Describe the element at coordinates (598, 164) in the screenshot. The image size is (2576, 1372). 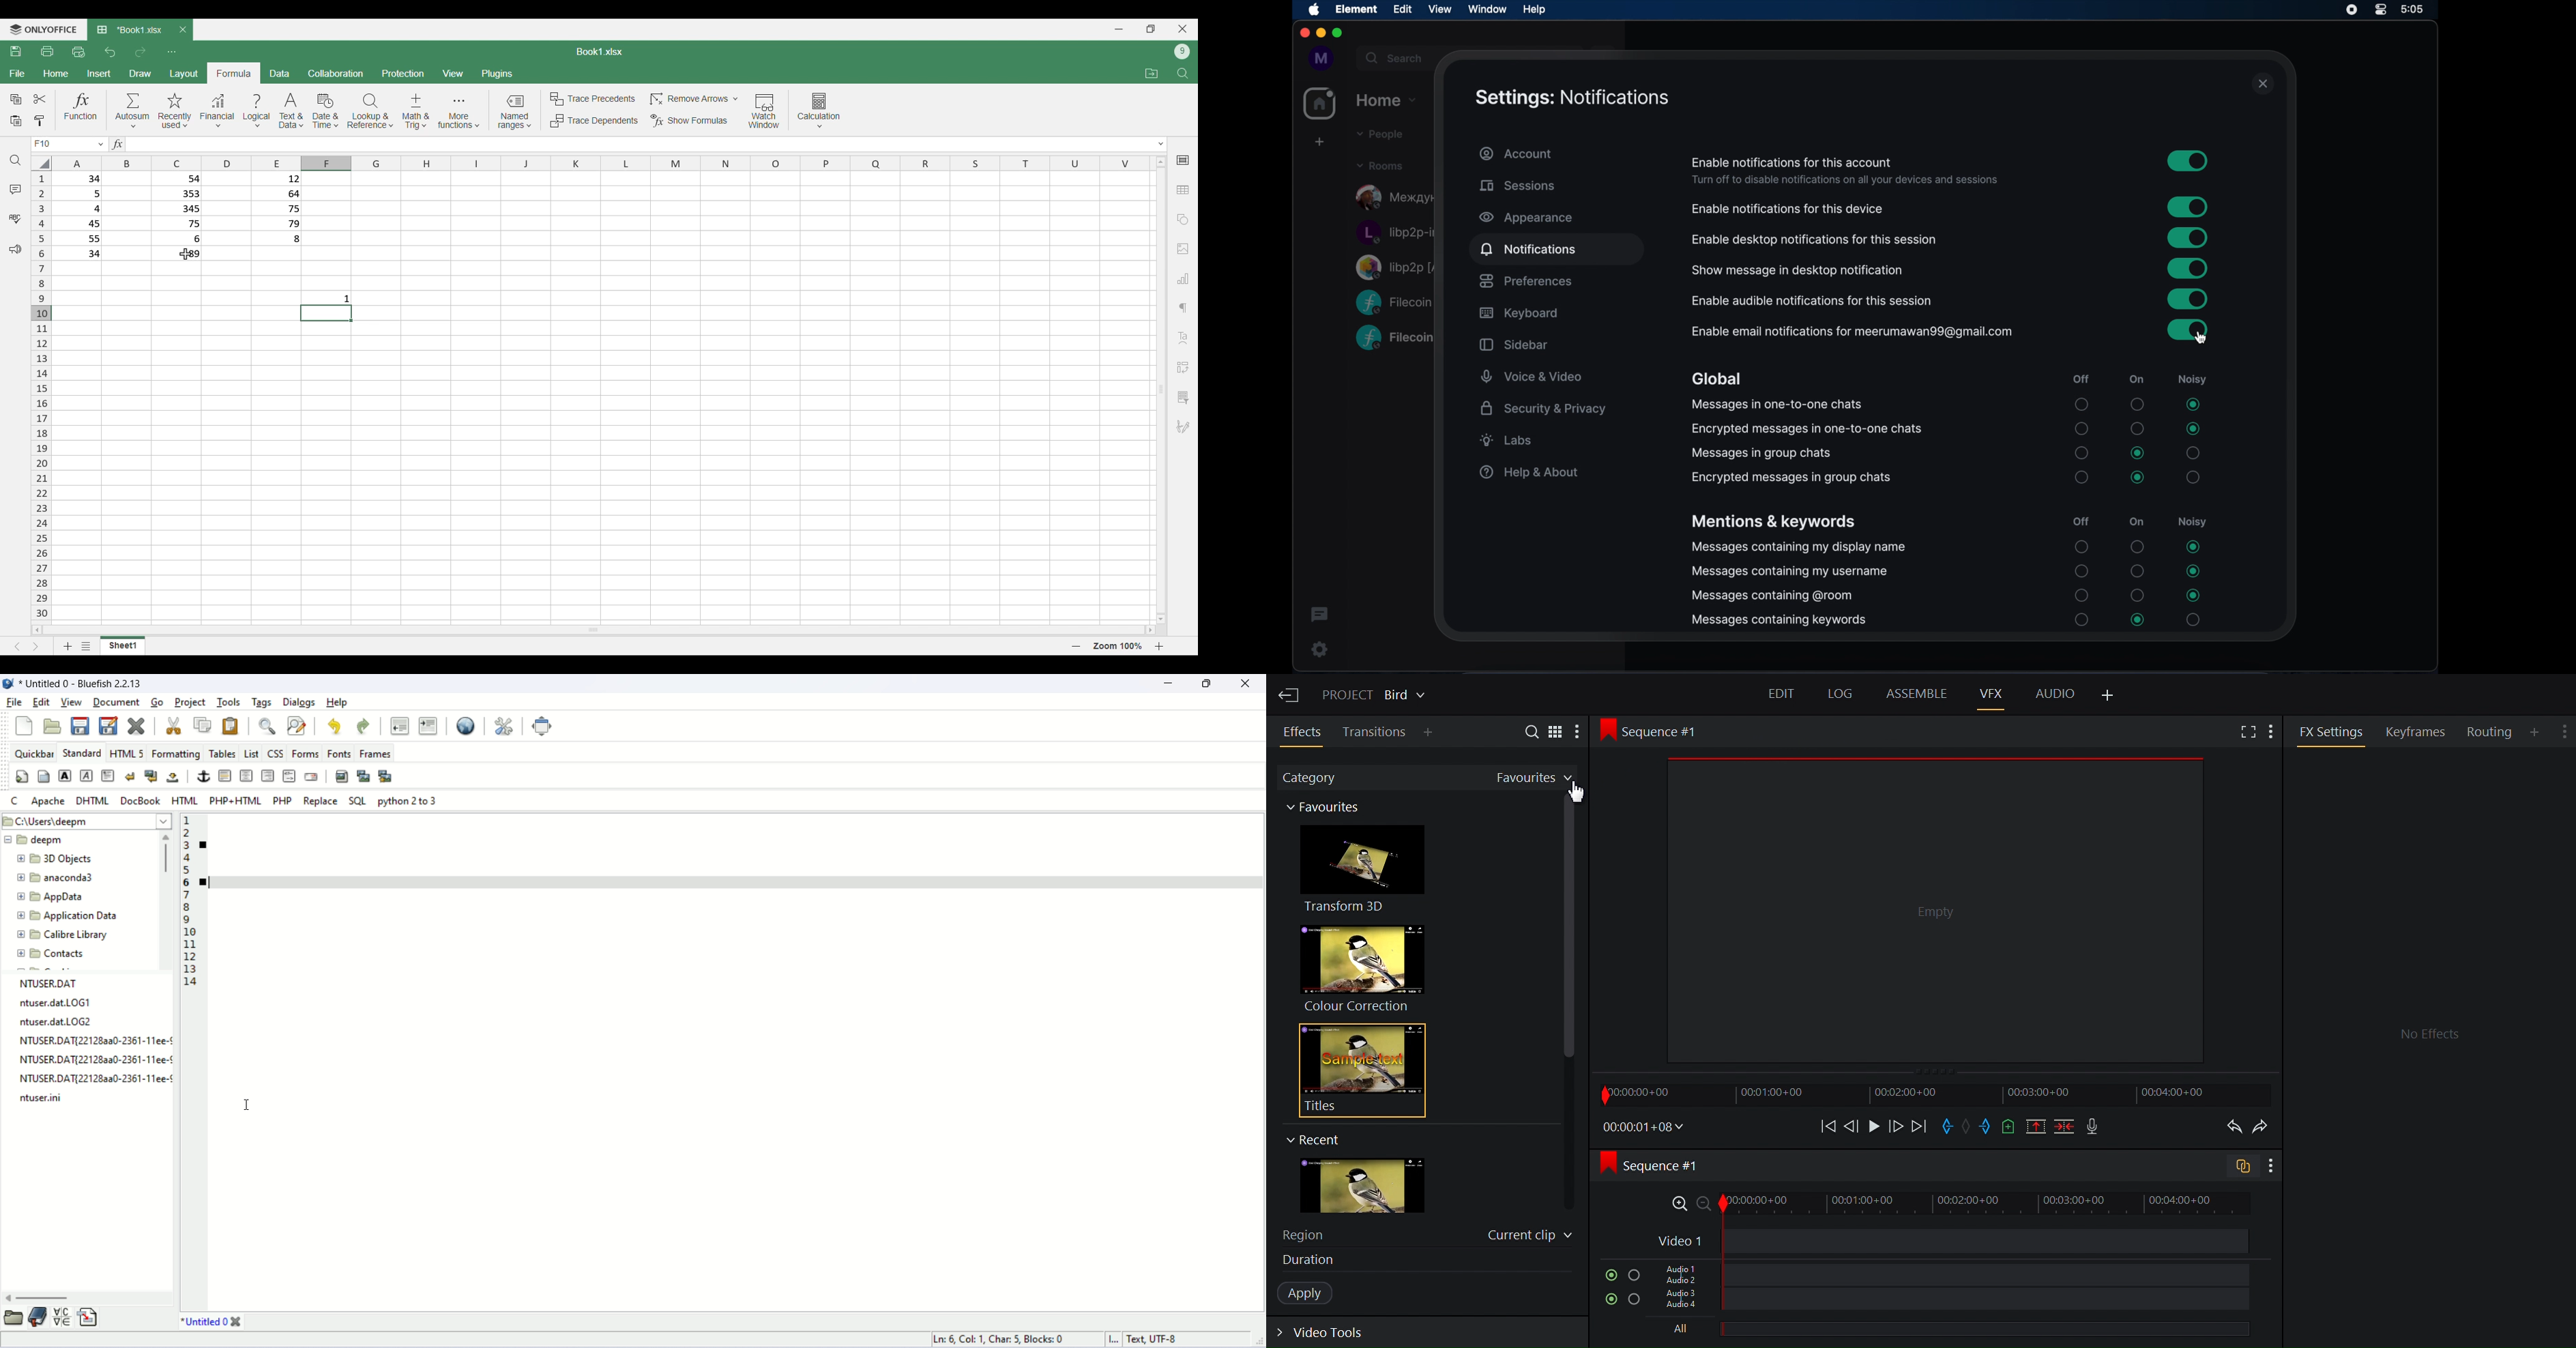
I see `Indicates columns` at that location.